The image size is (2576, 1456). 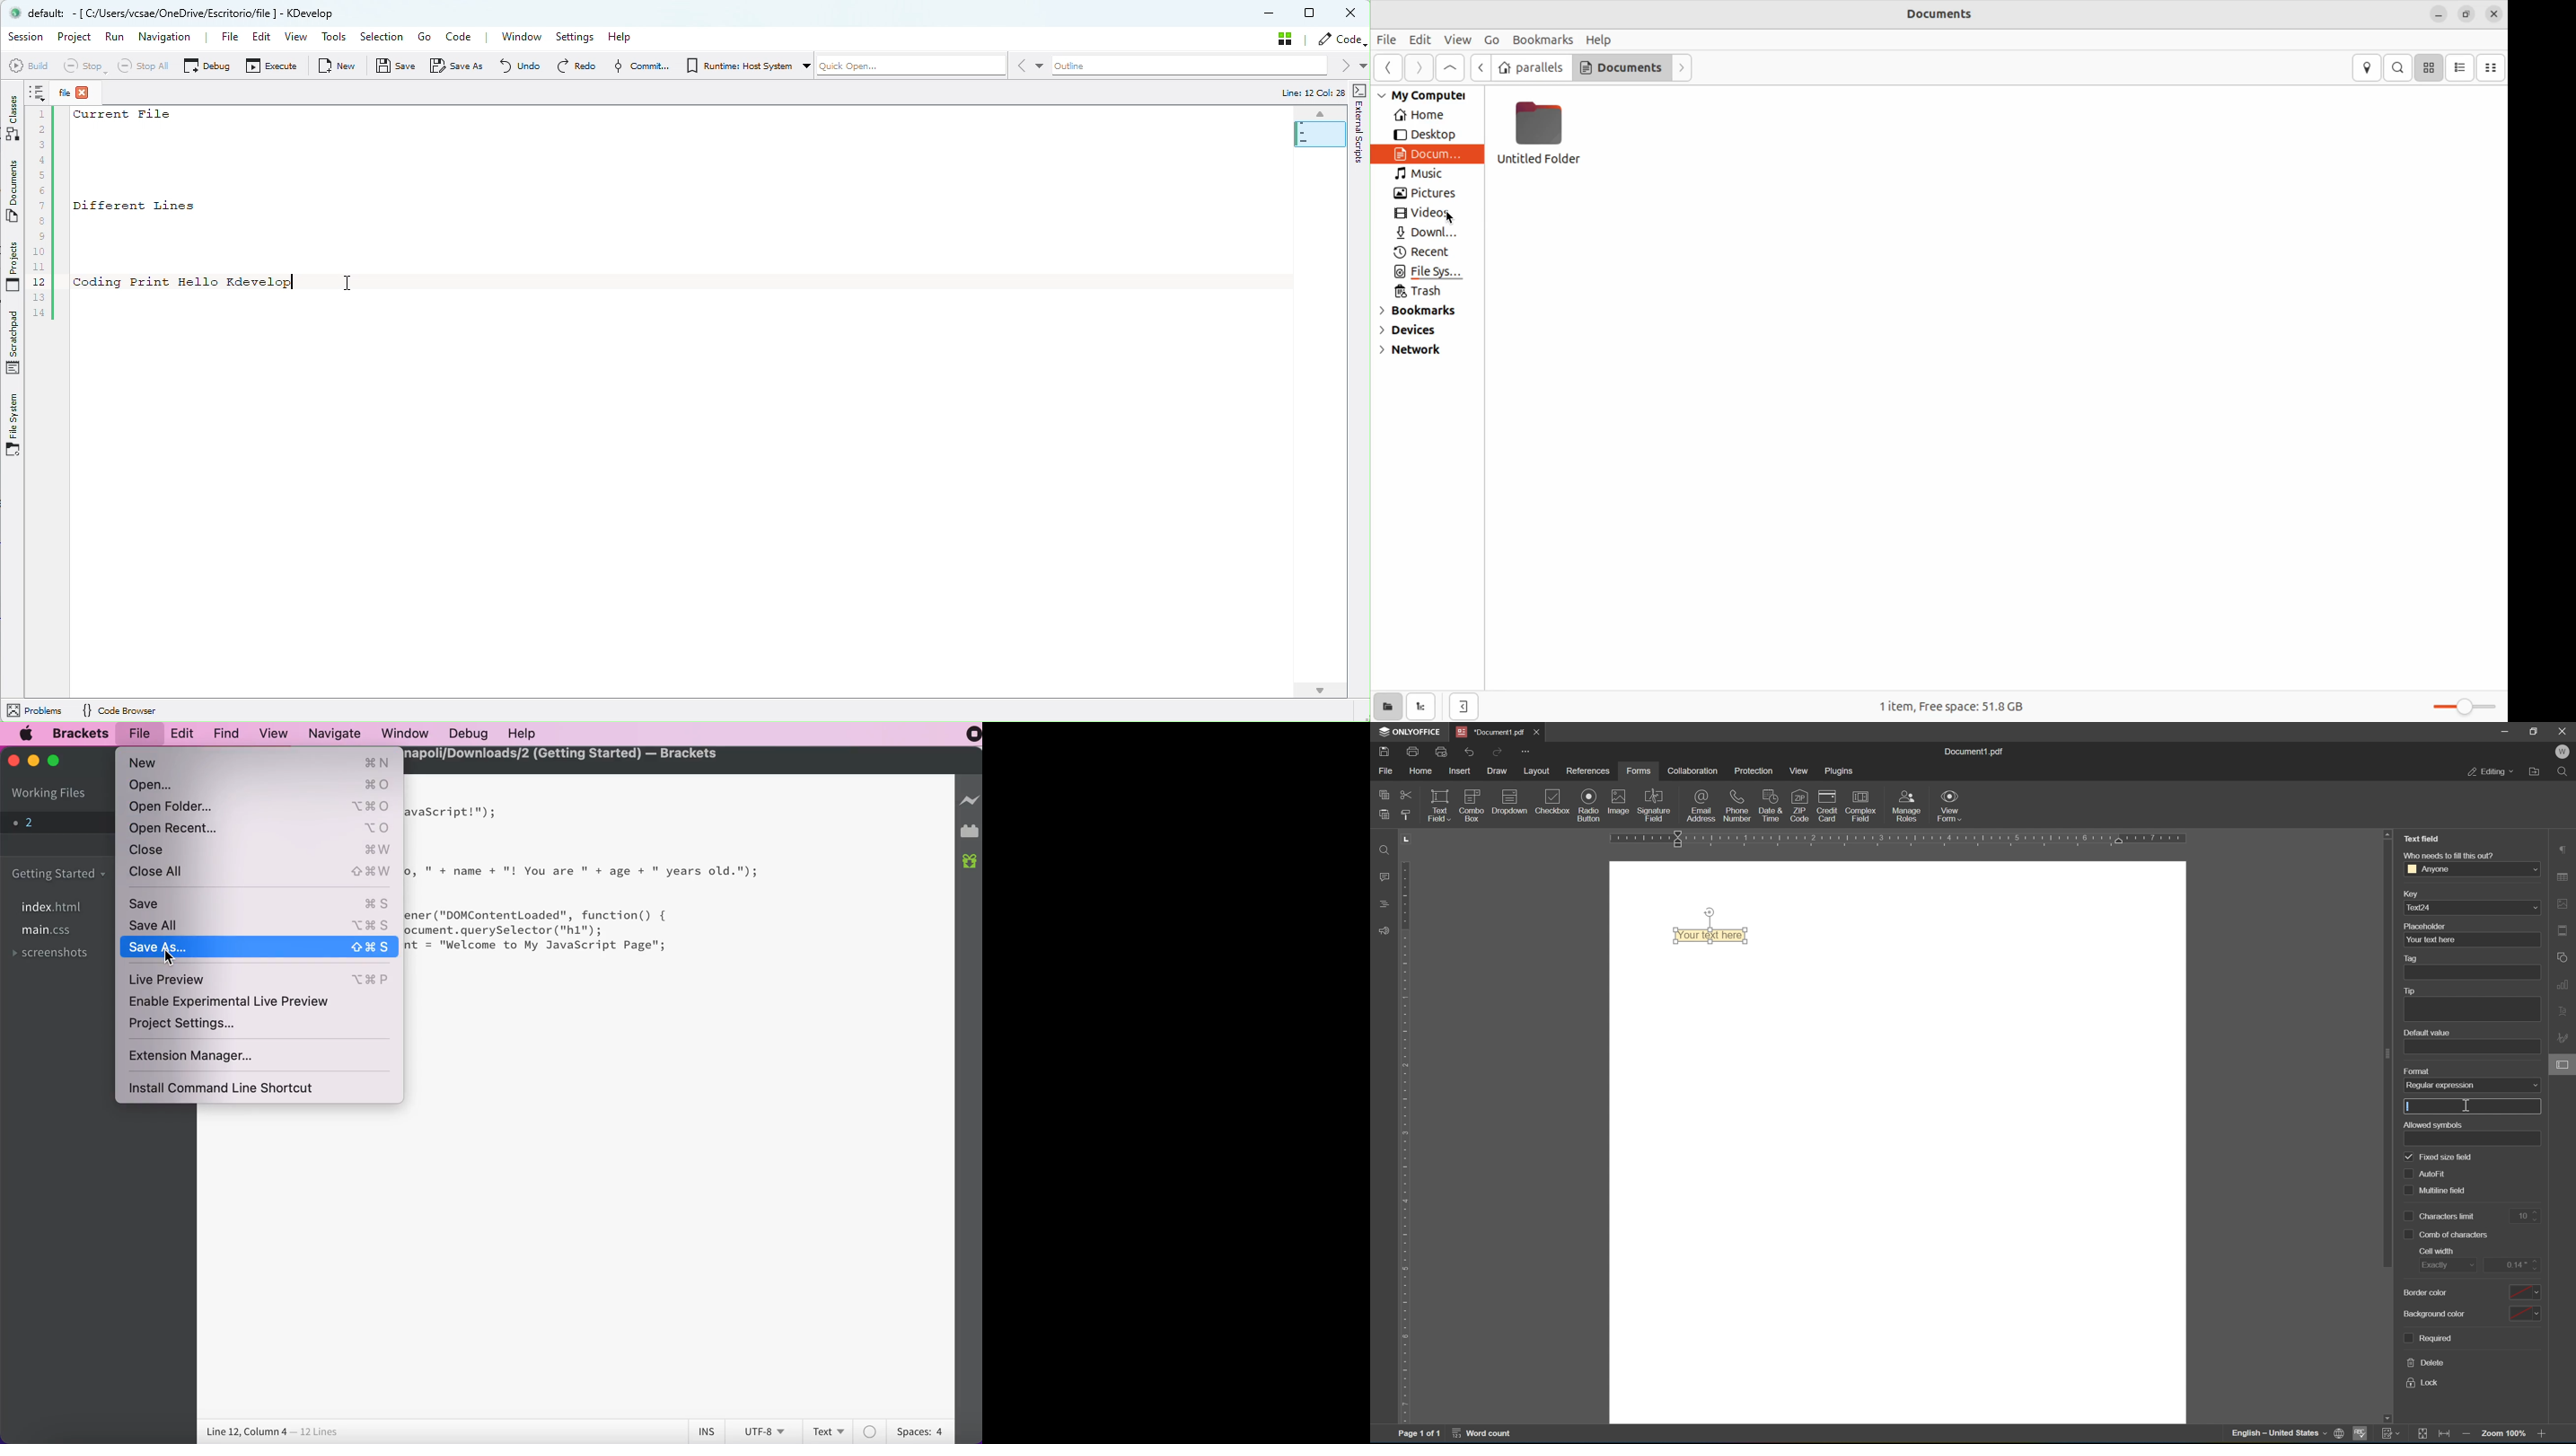 What do you see at coordinates (1383, 932) in the screenshot?
I see `feedback and support` at bounding box center [1383, 932].